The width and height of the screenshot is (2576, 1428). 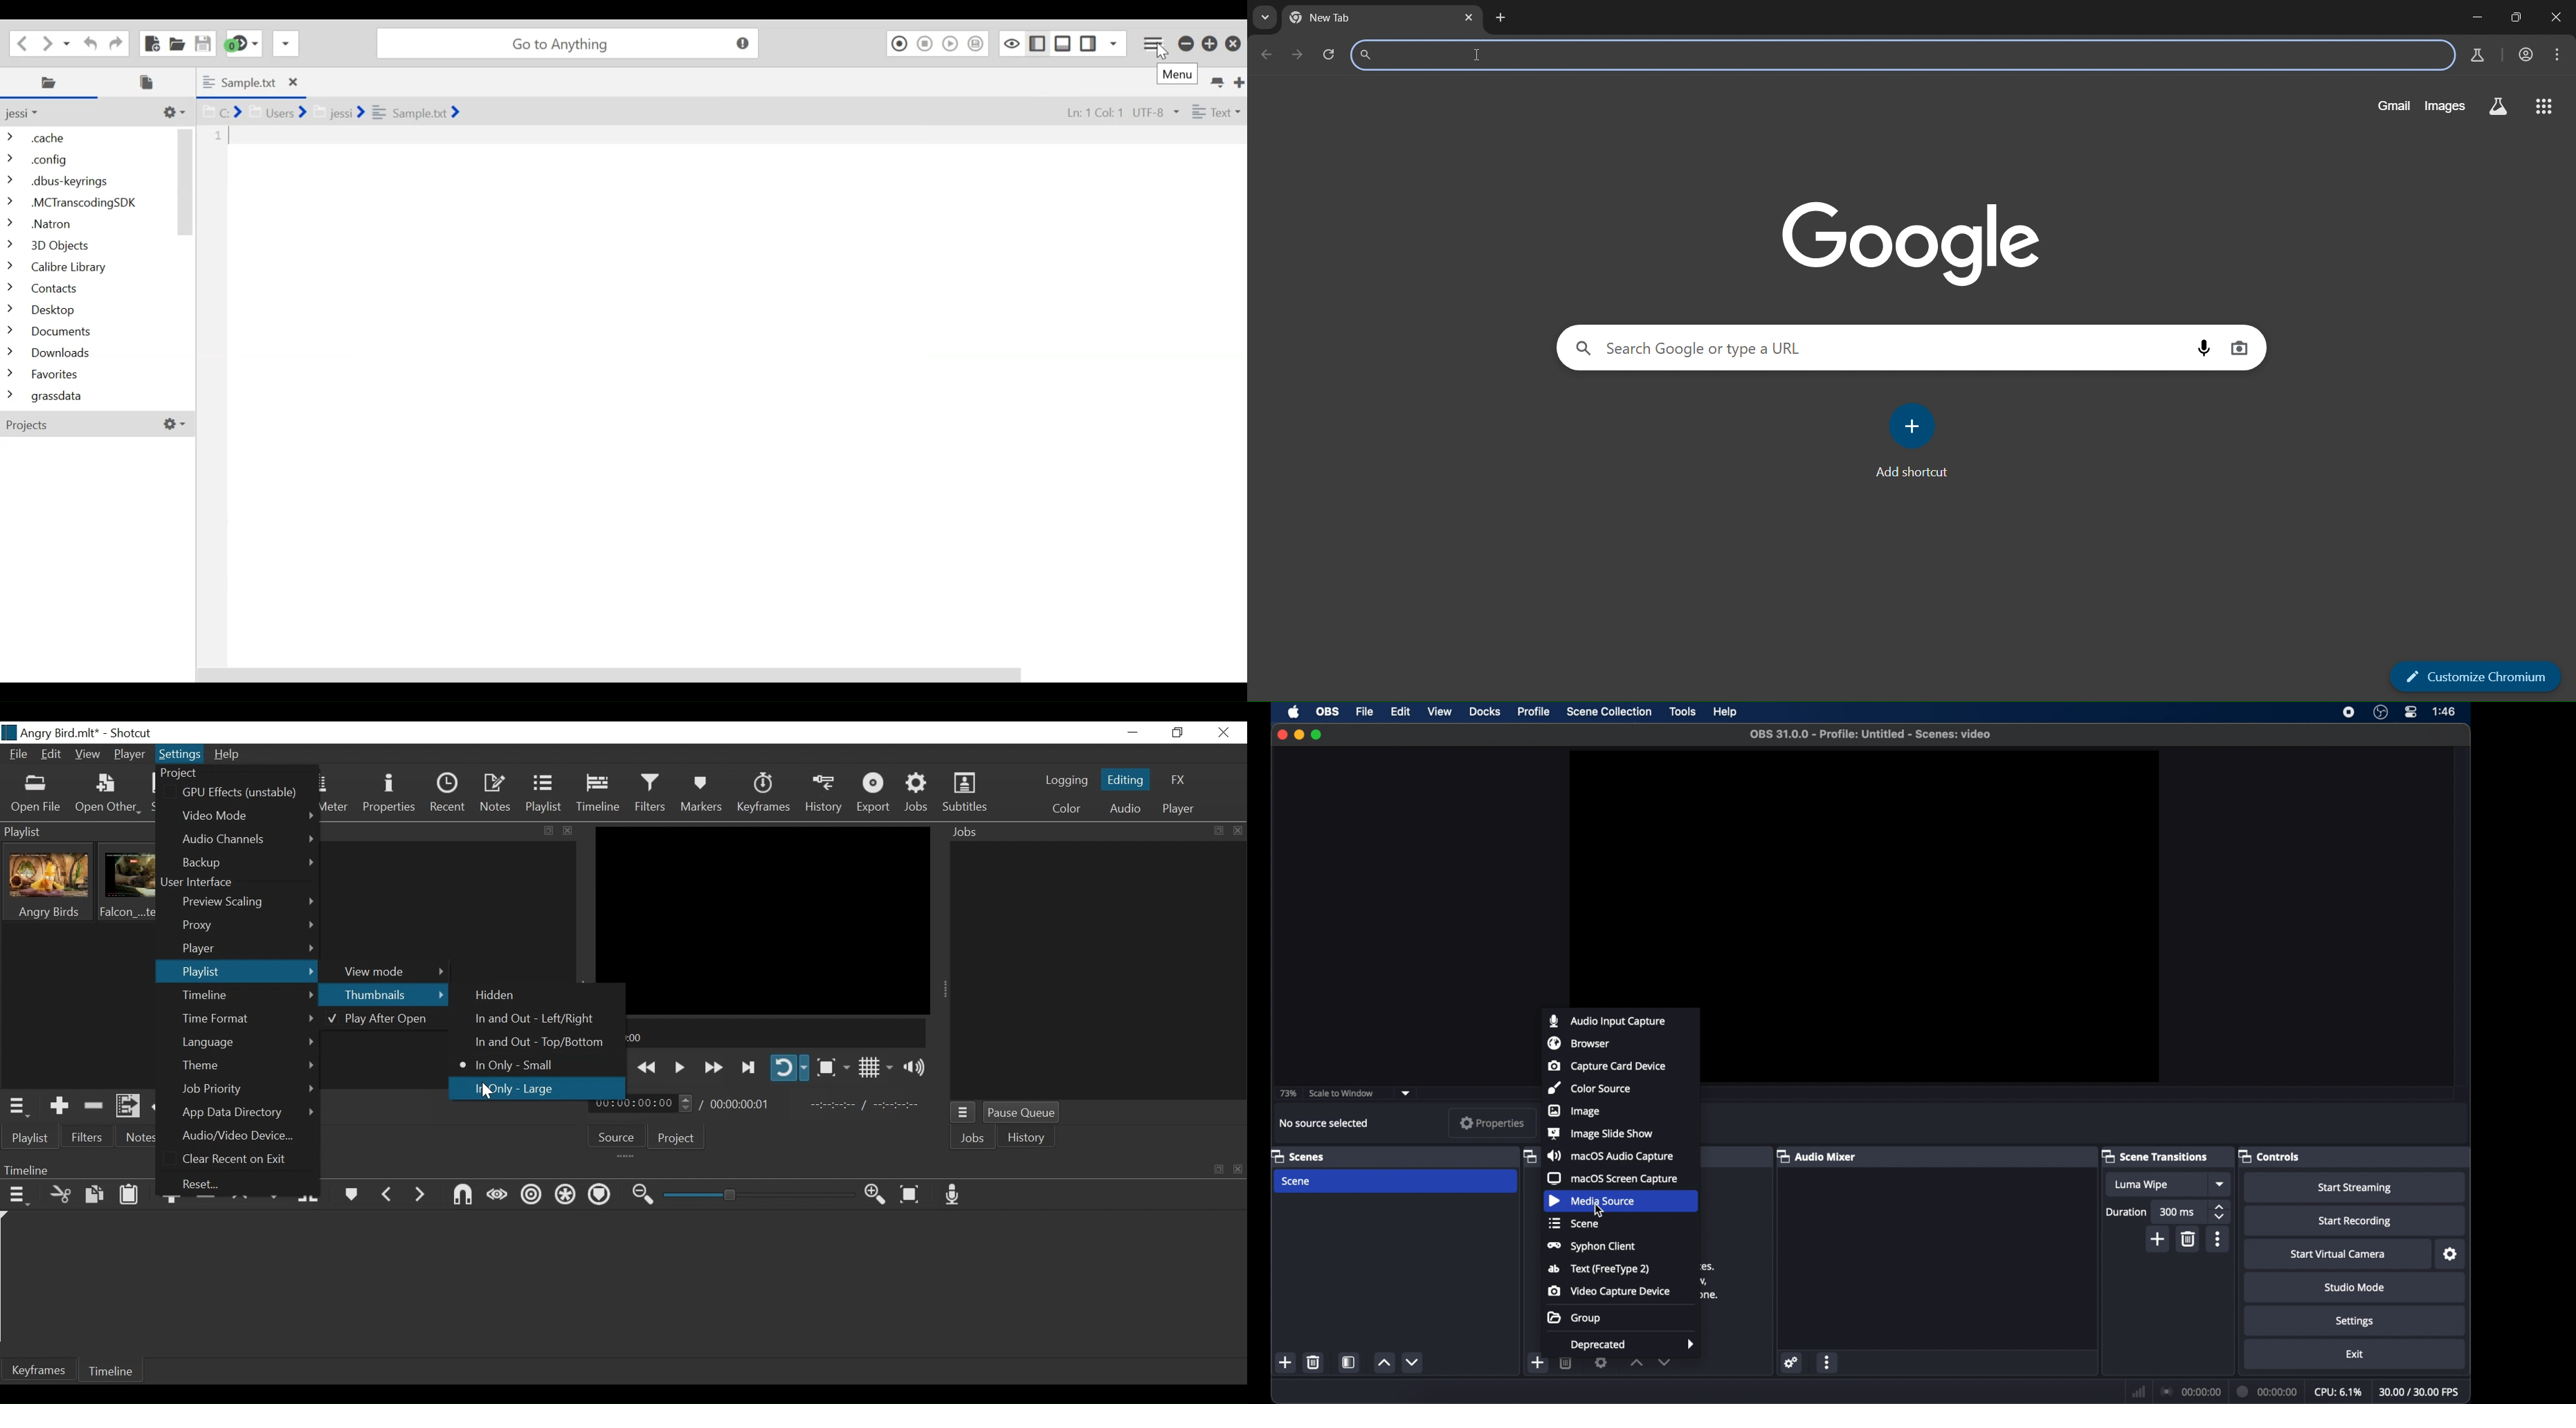 I want to click on Copy, so click(x=95, y=1197).